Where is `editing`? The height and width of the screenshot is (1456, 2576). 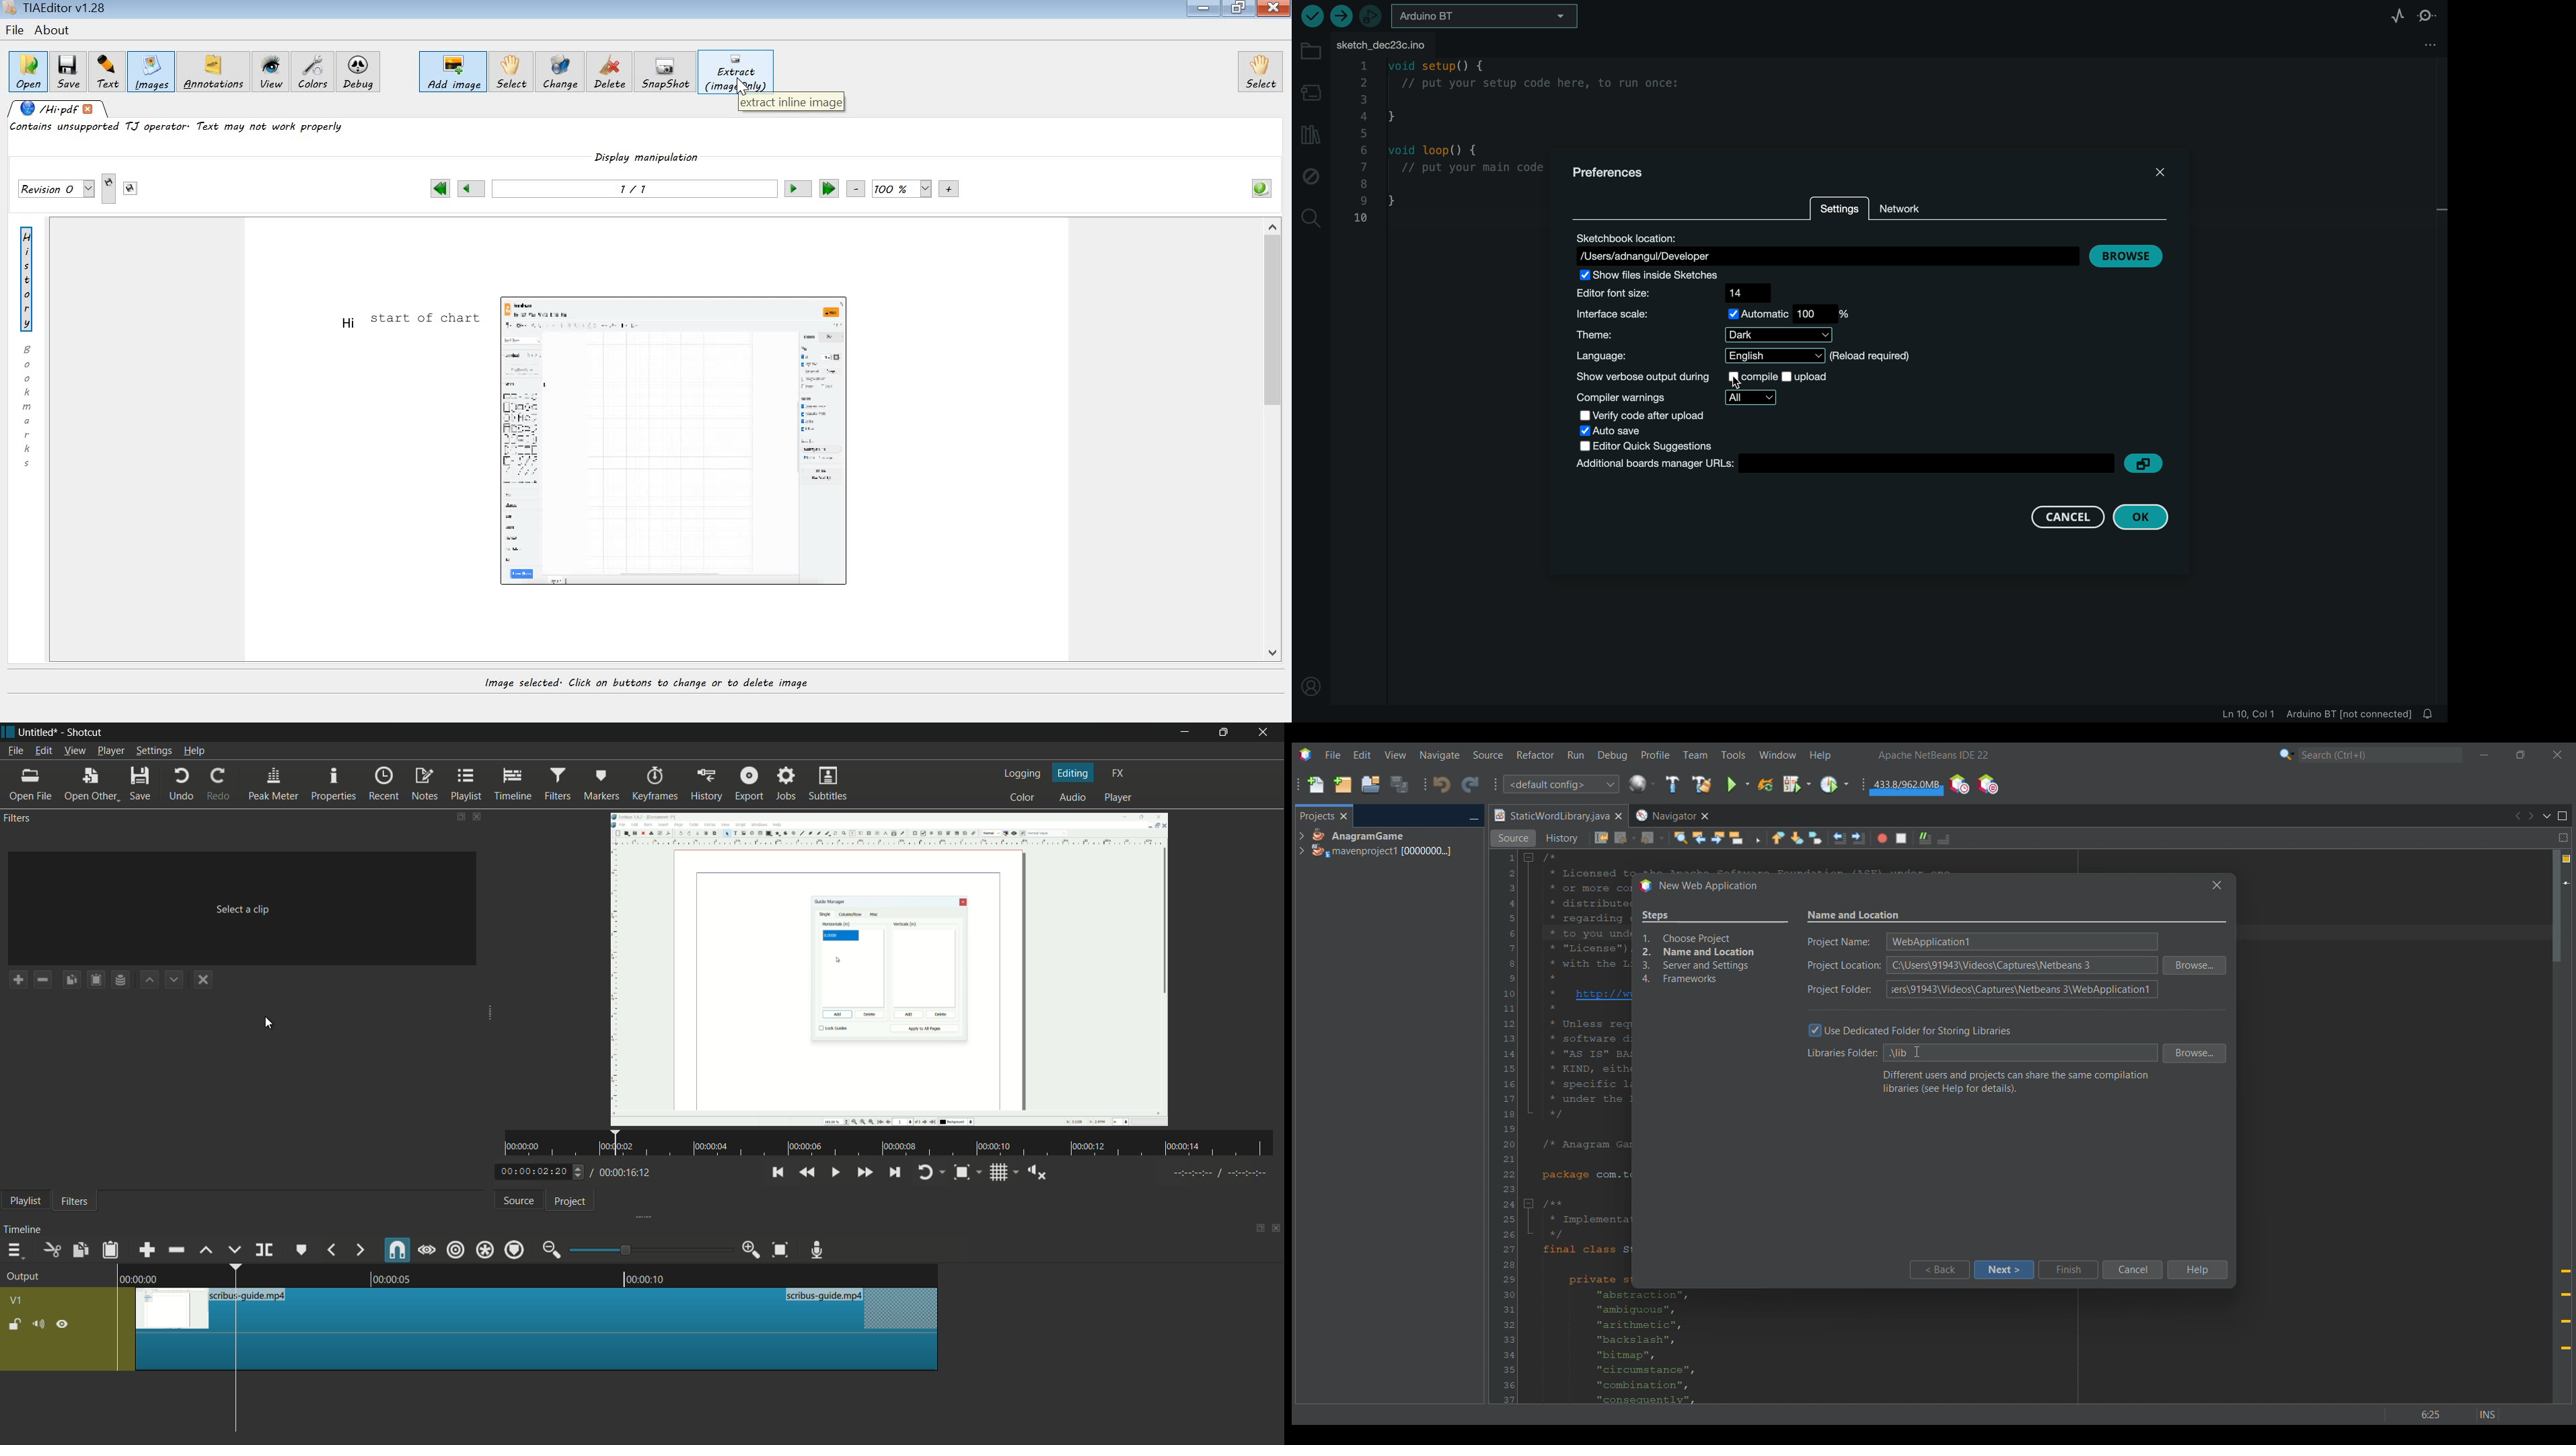 editing is located at coordinates (1074, 772).